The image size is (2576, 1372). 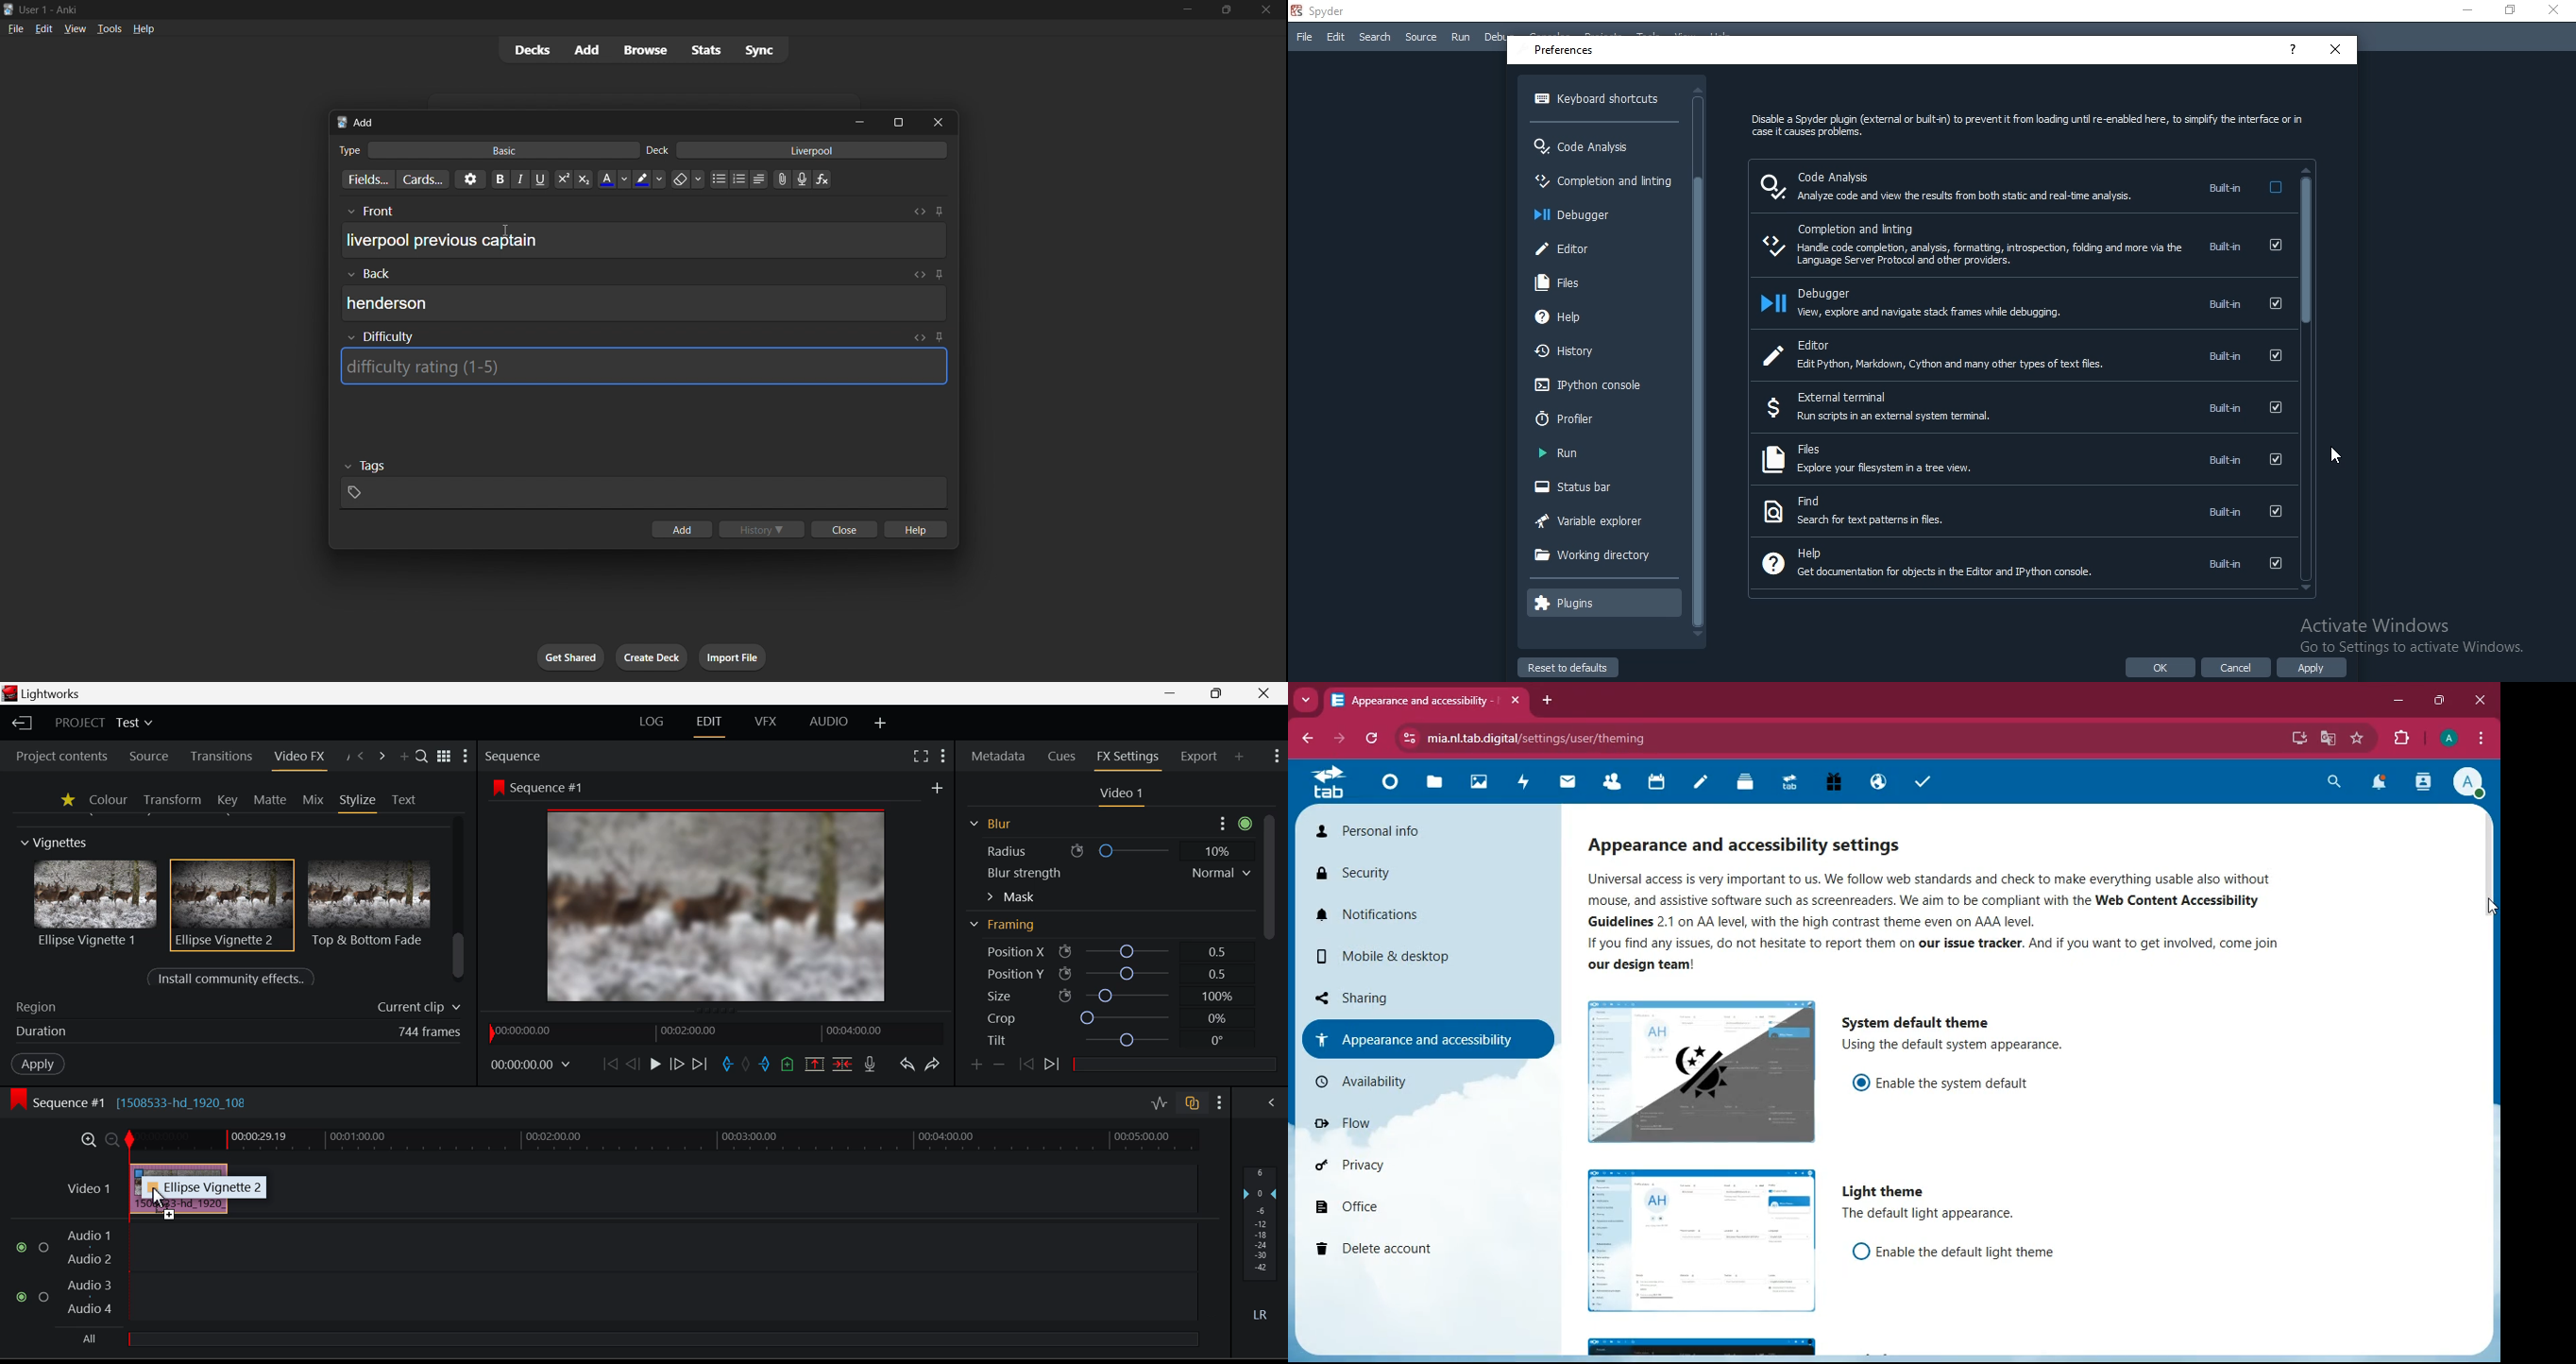 What do you see at coordinates (1227, 10) in the screenshot?
I see `maximize/restore` at bounding box center [1227, 10].